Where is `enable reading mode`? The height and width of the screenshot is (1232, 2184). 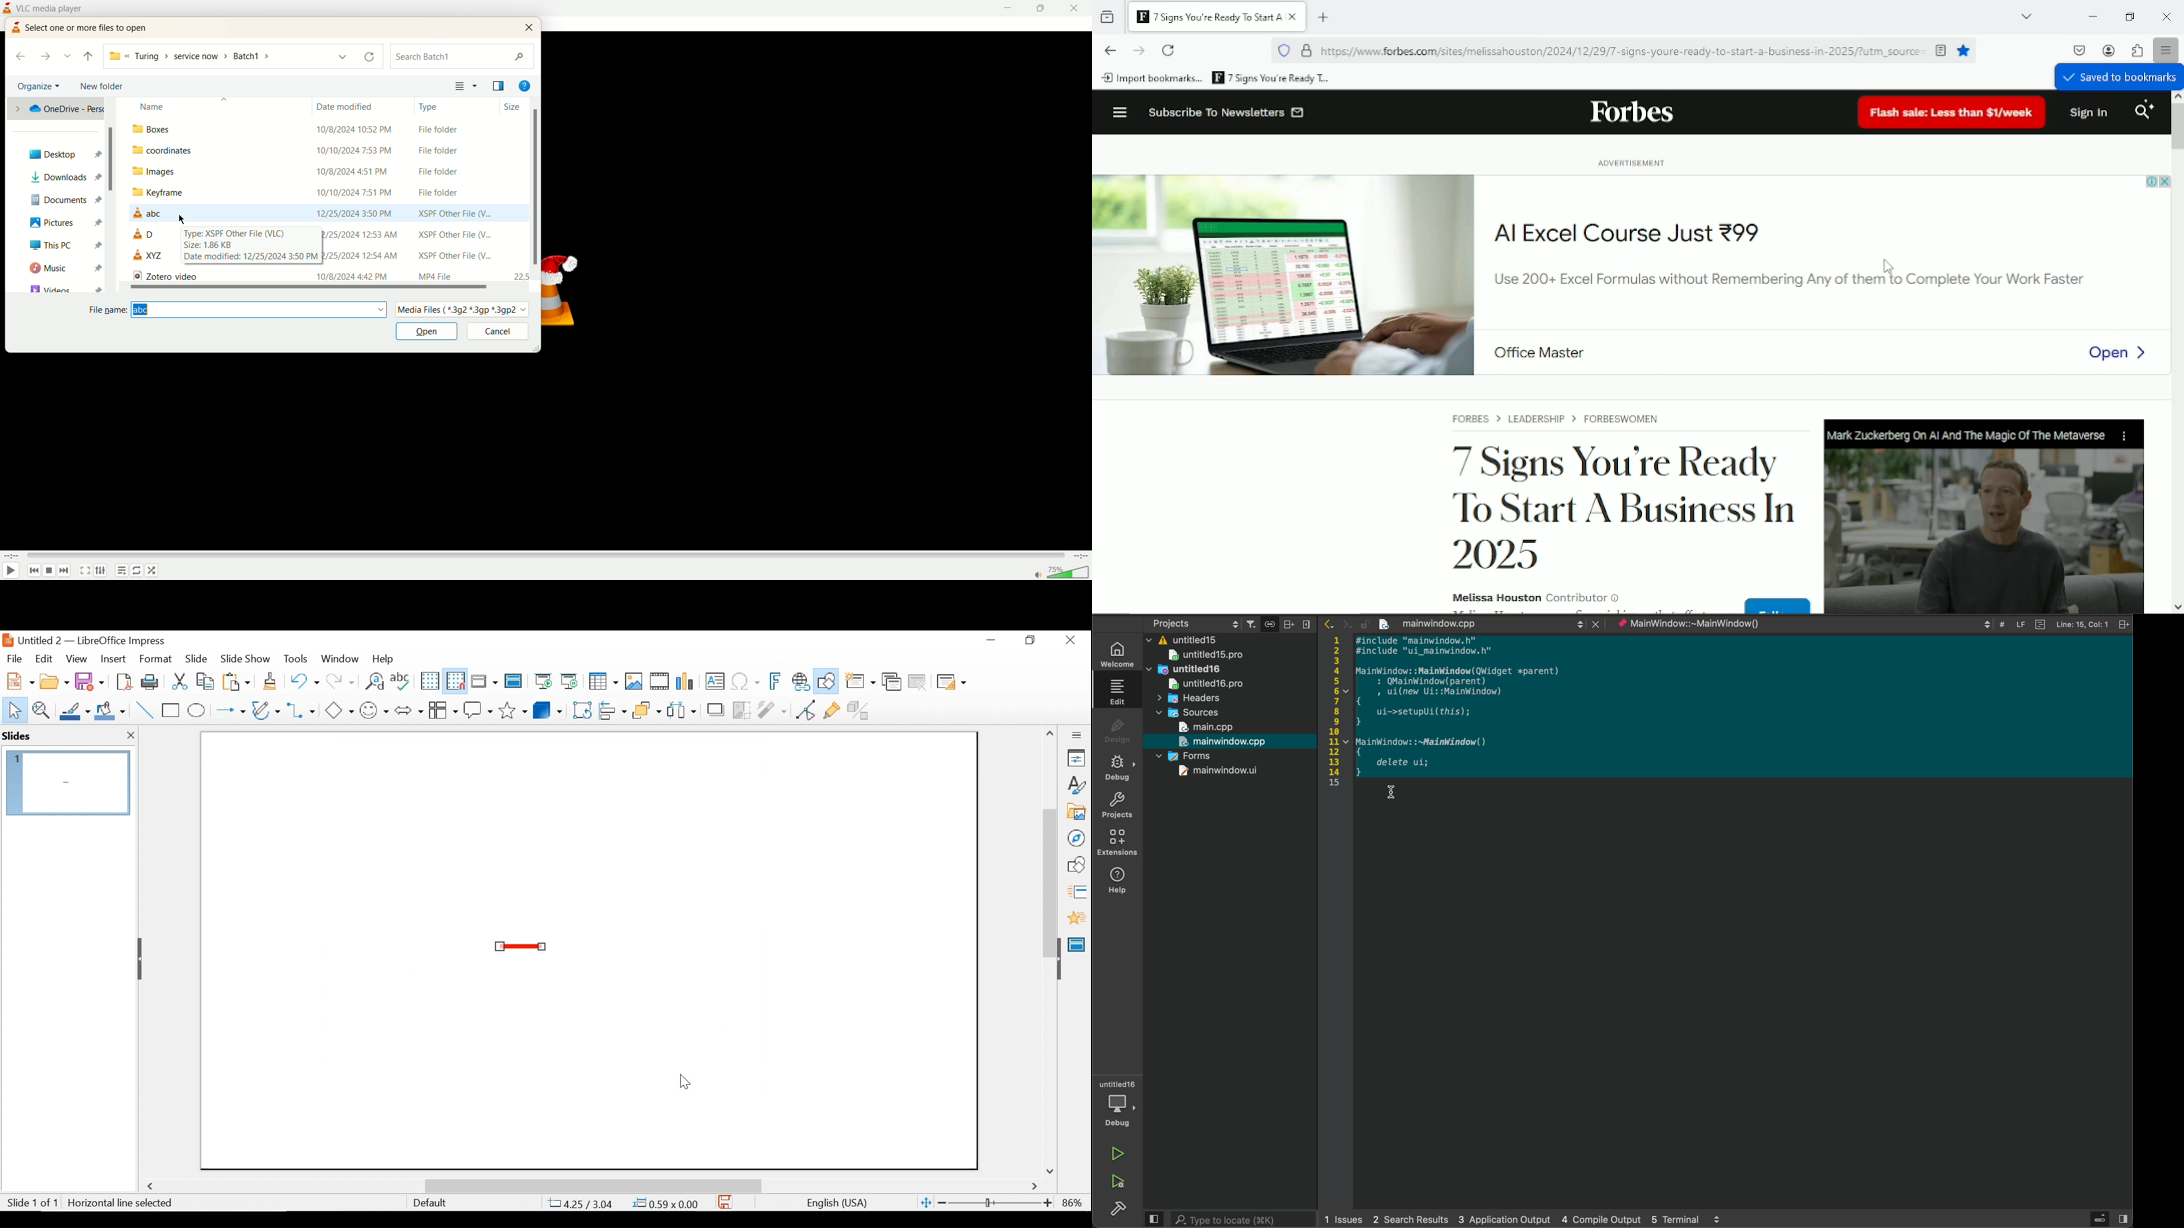 enable reading mode is located at coordinates (1941, 50).